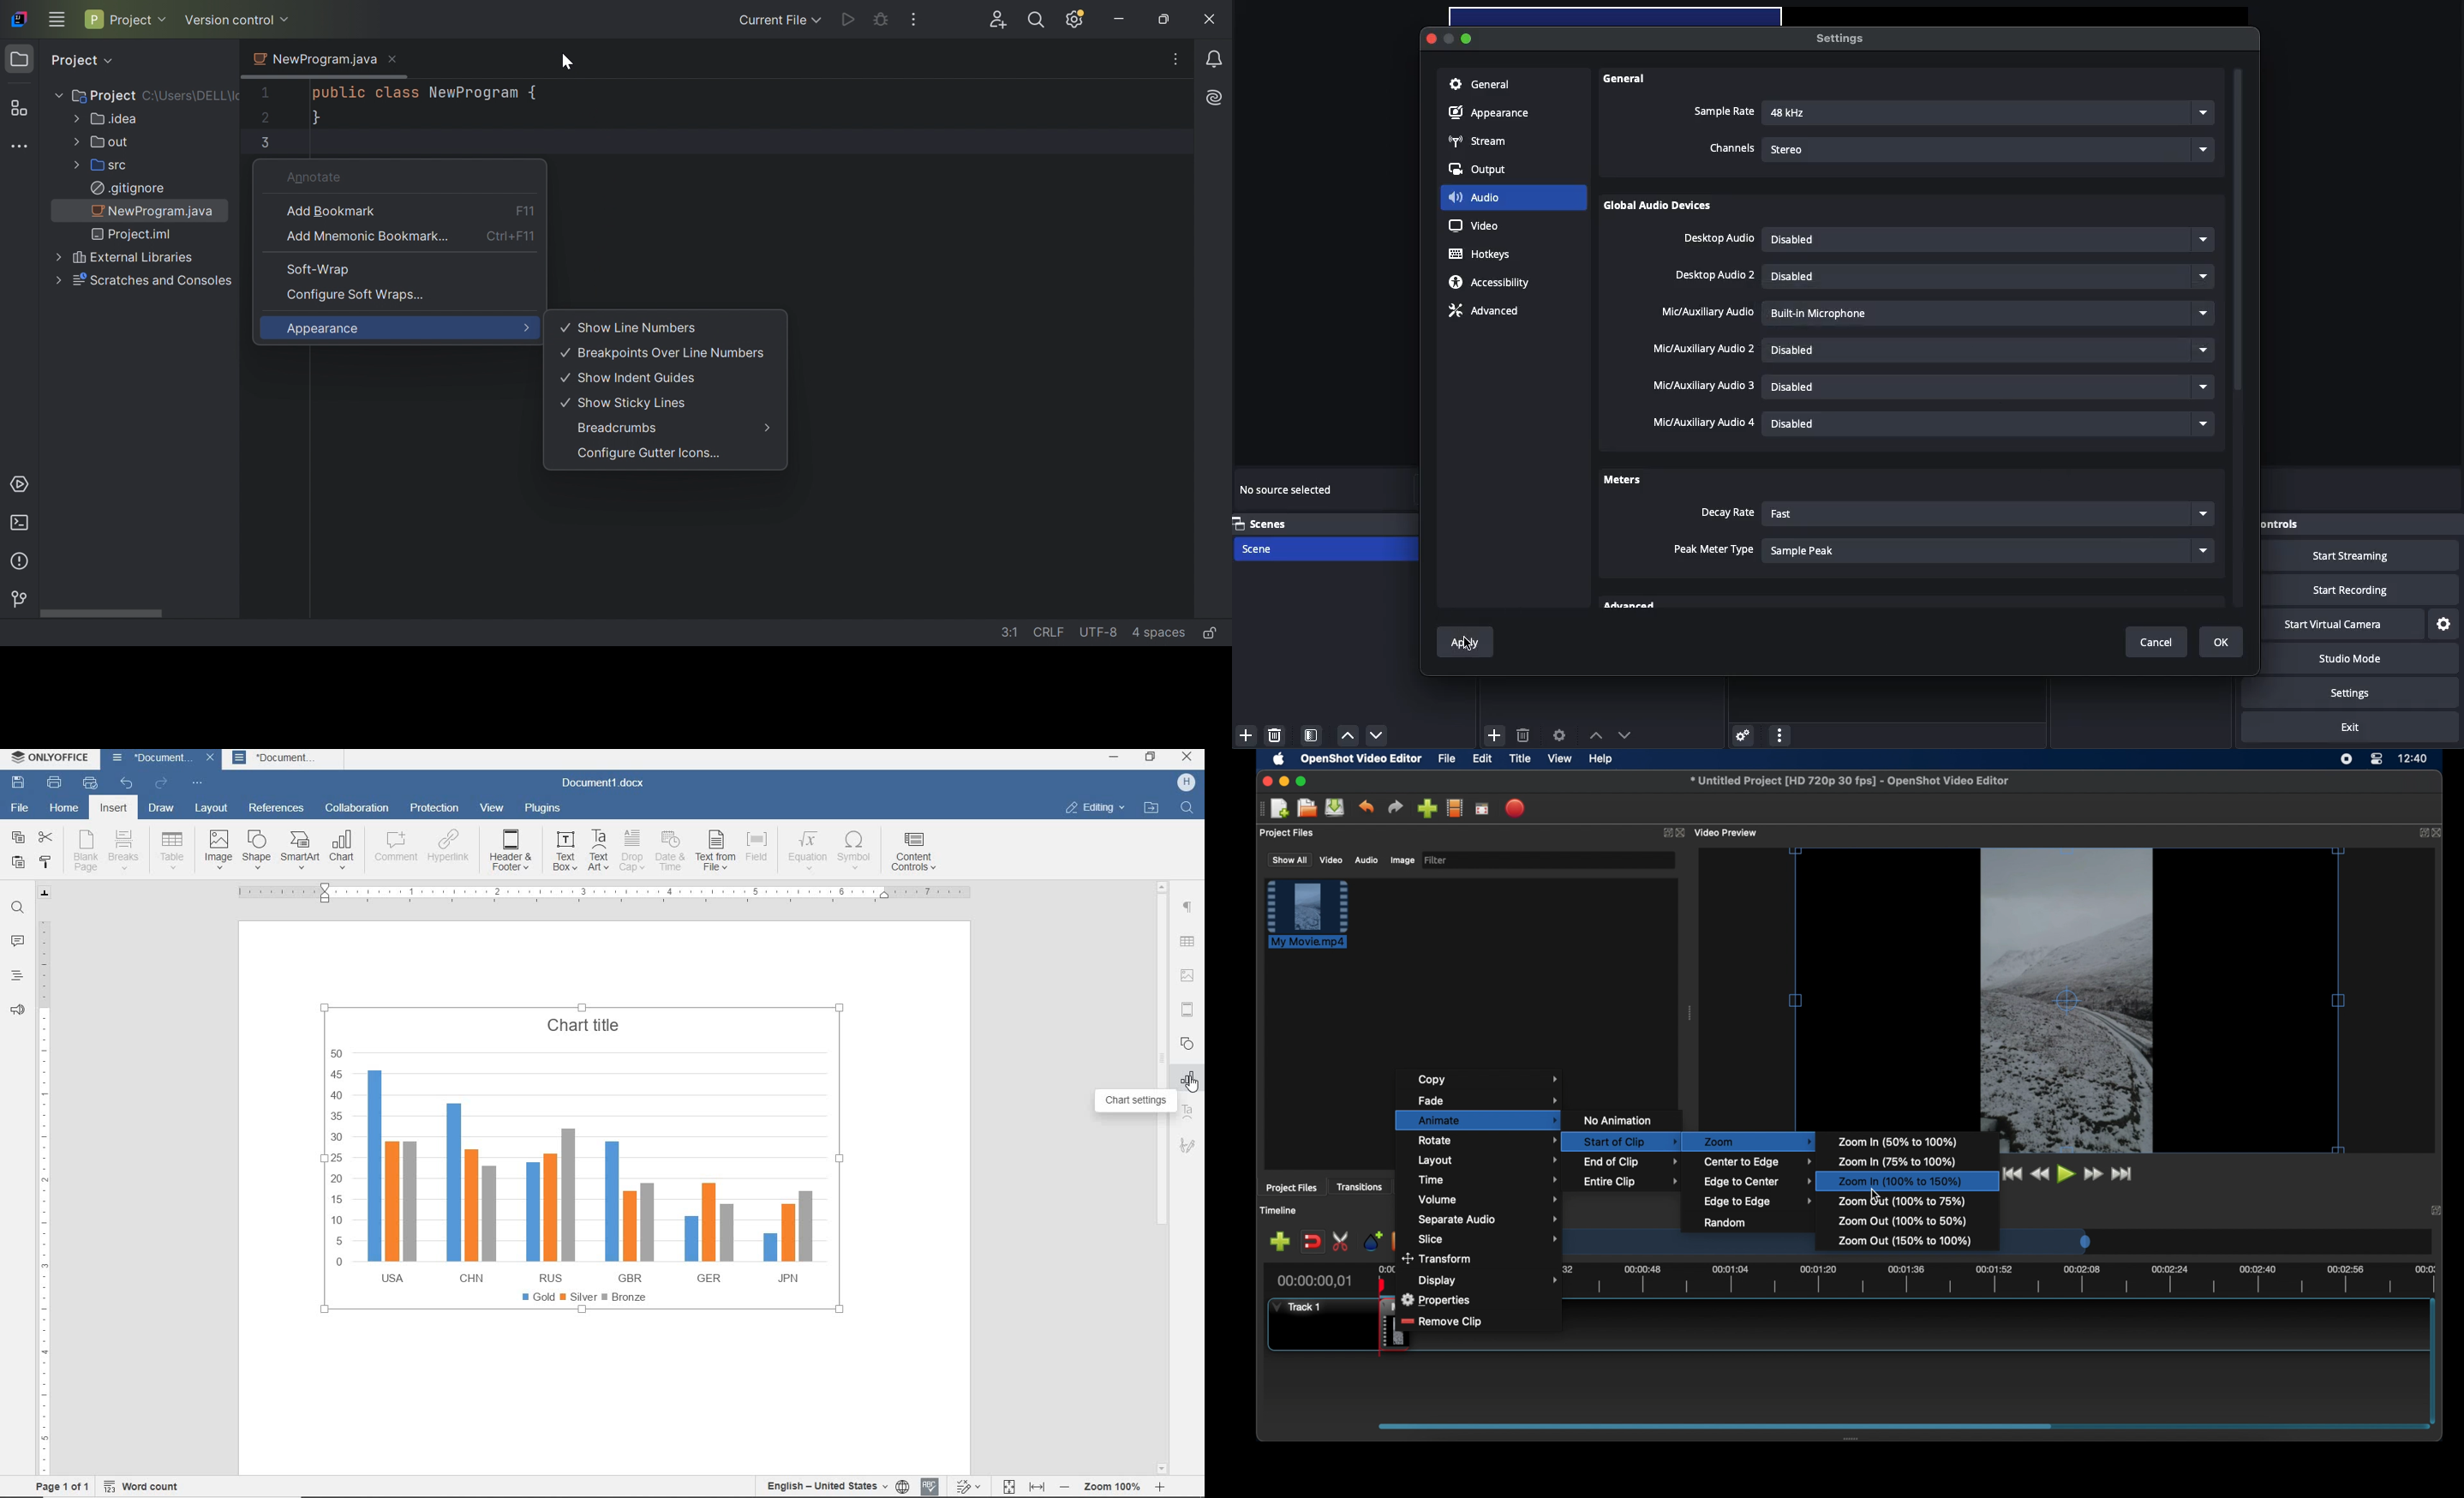  I want to click on image, so click(1188, 975).